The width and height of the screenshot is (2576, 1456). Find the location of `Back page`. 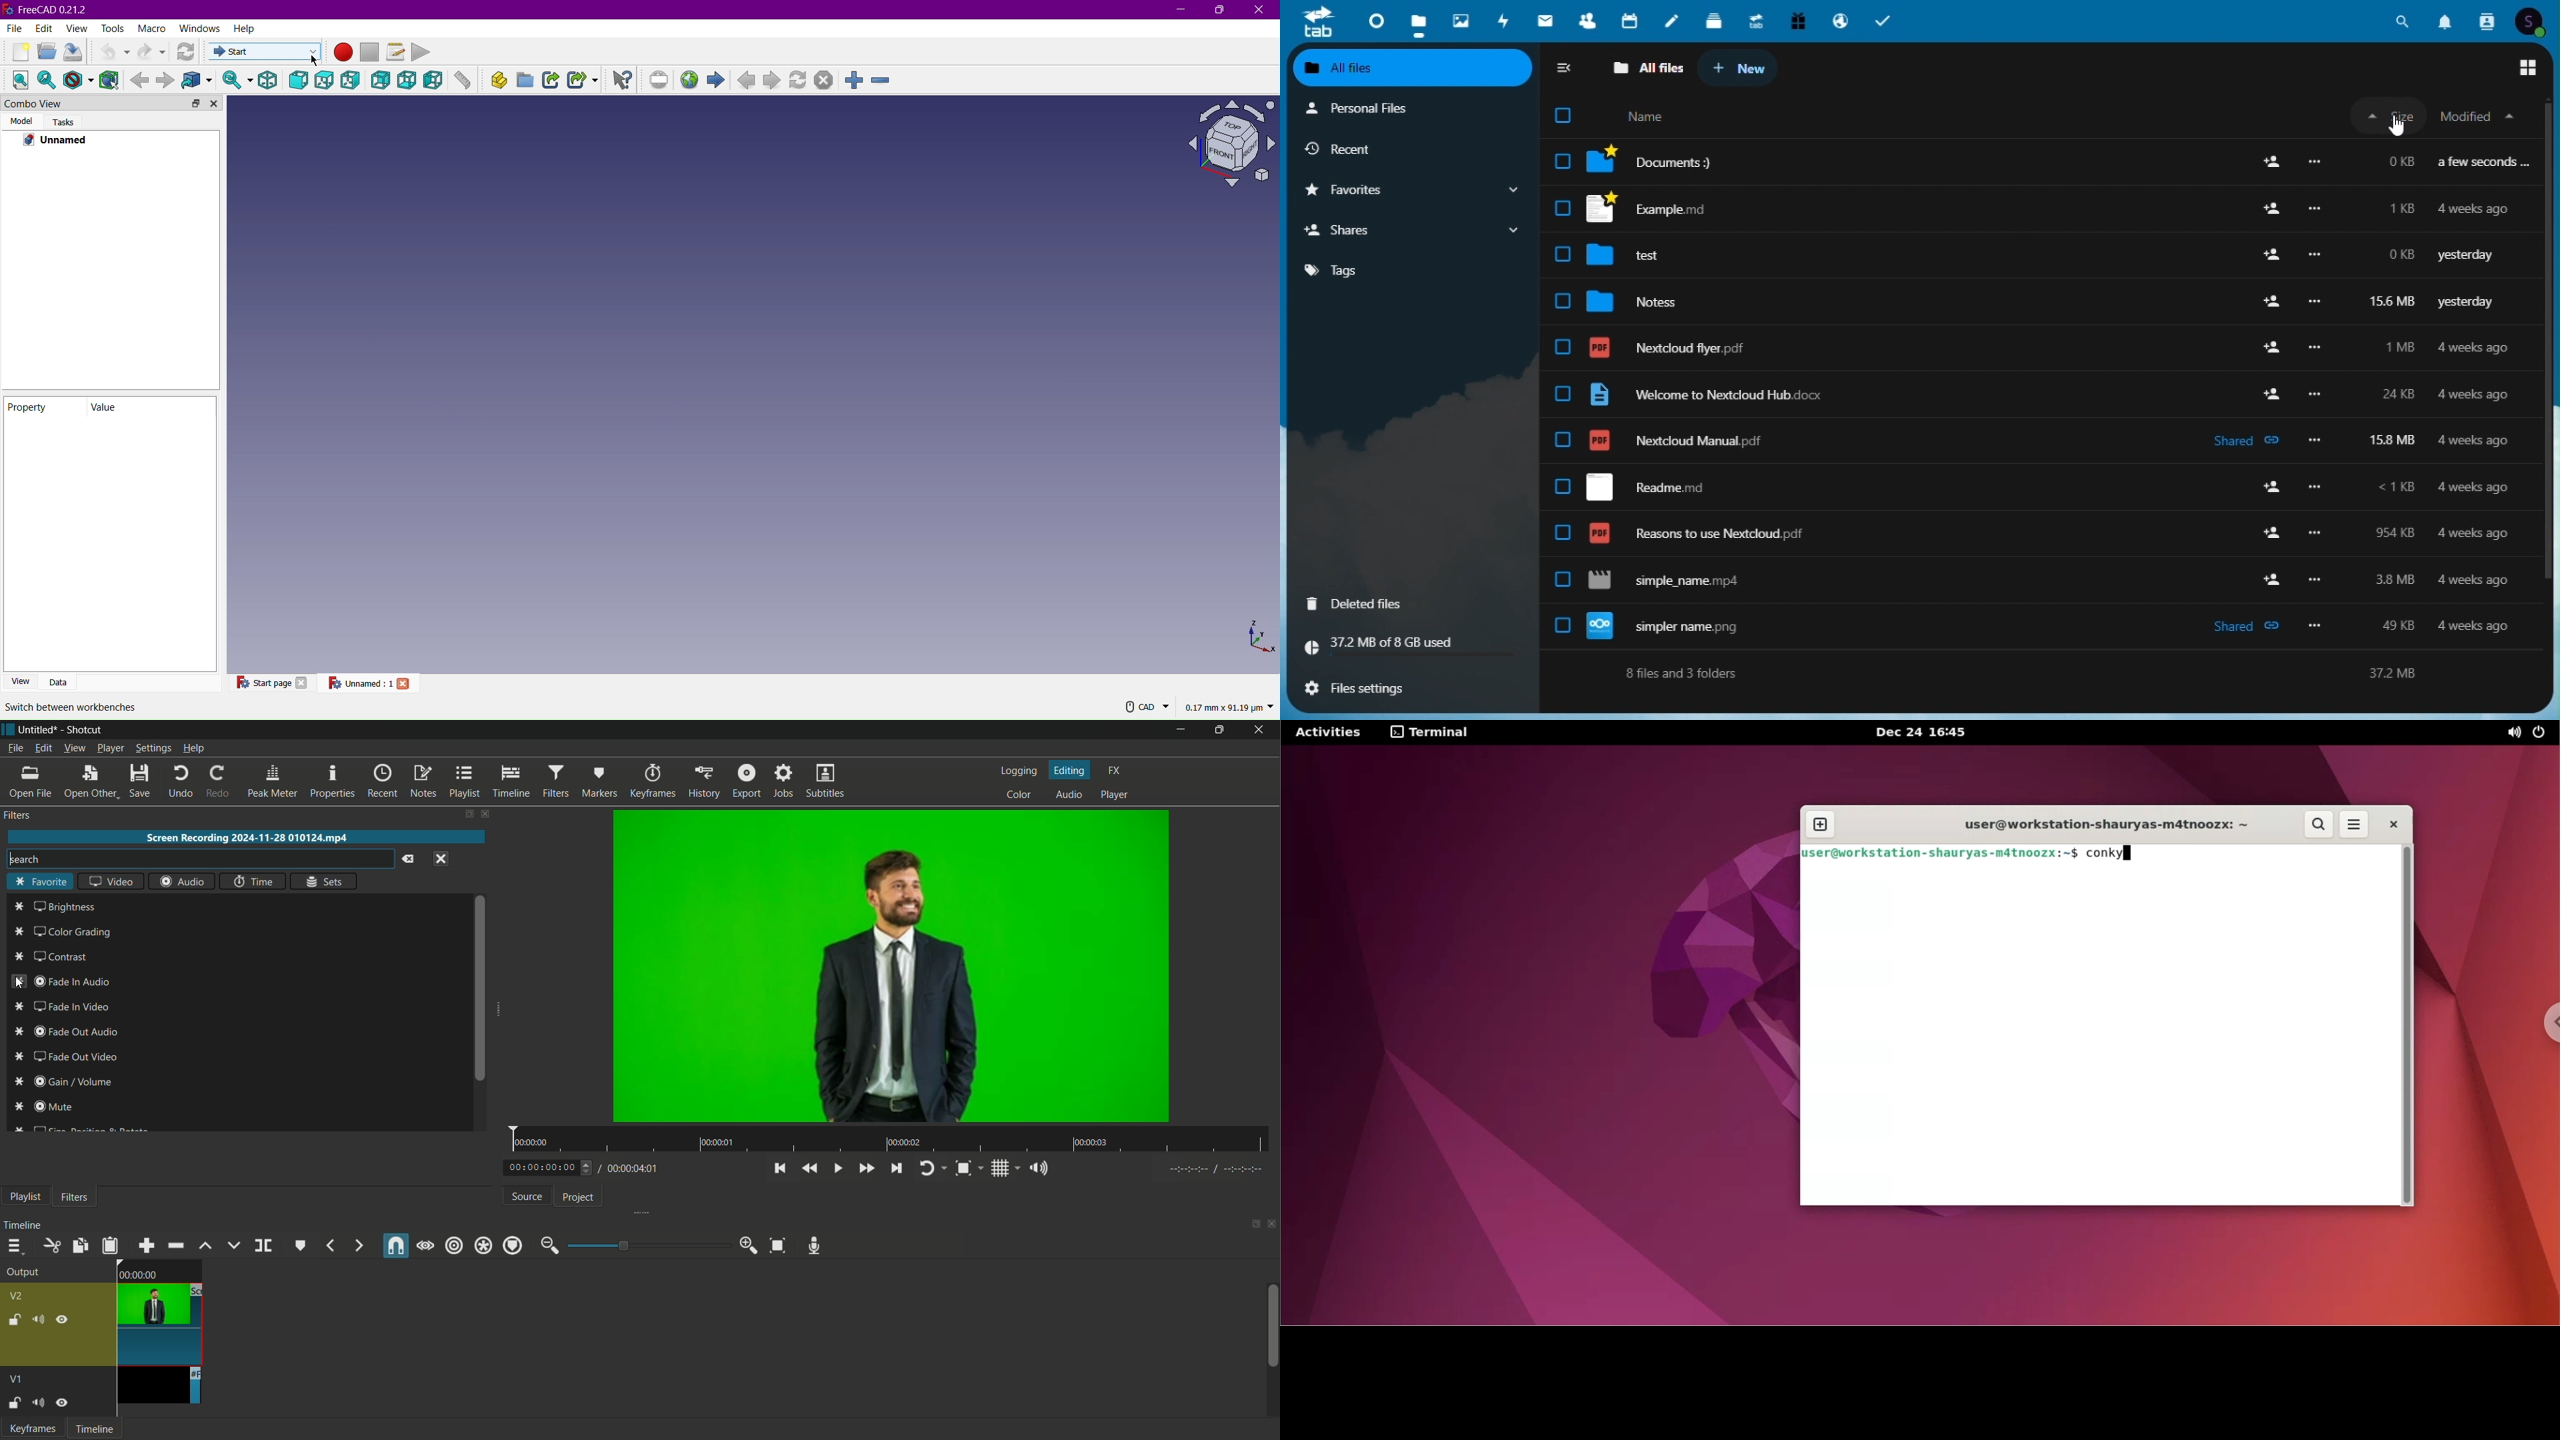

Back page is located at coordinates (748, 81).